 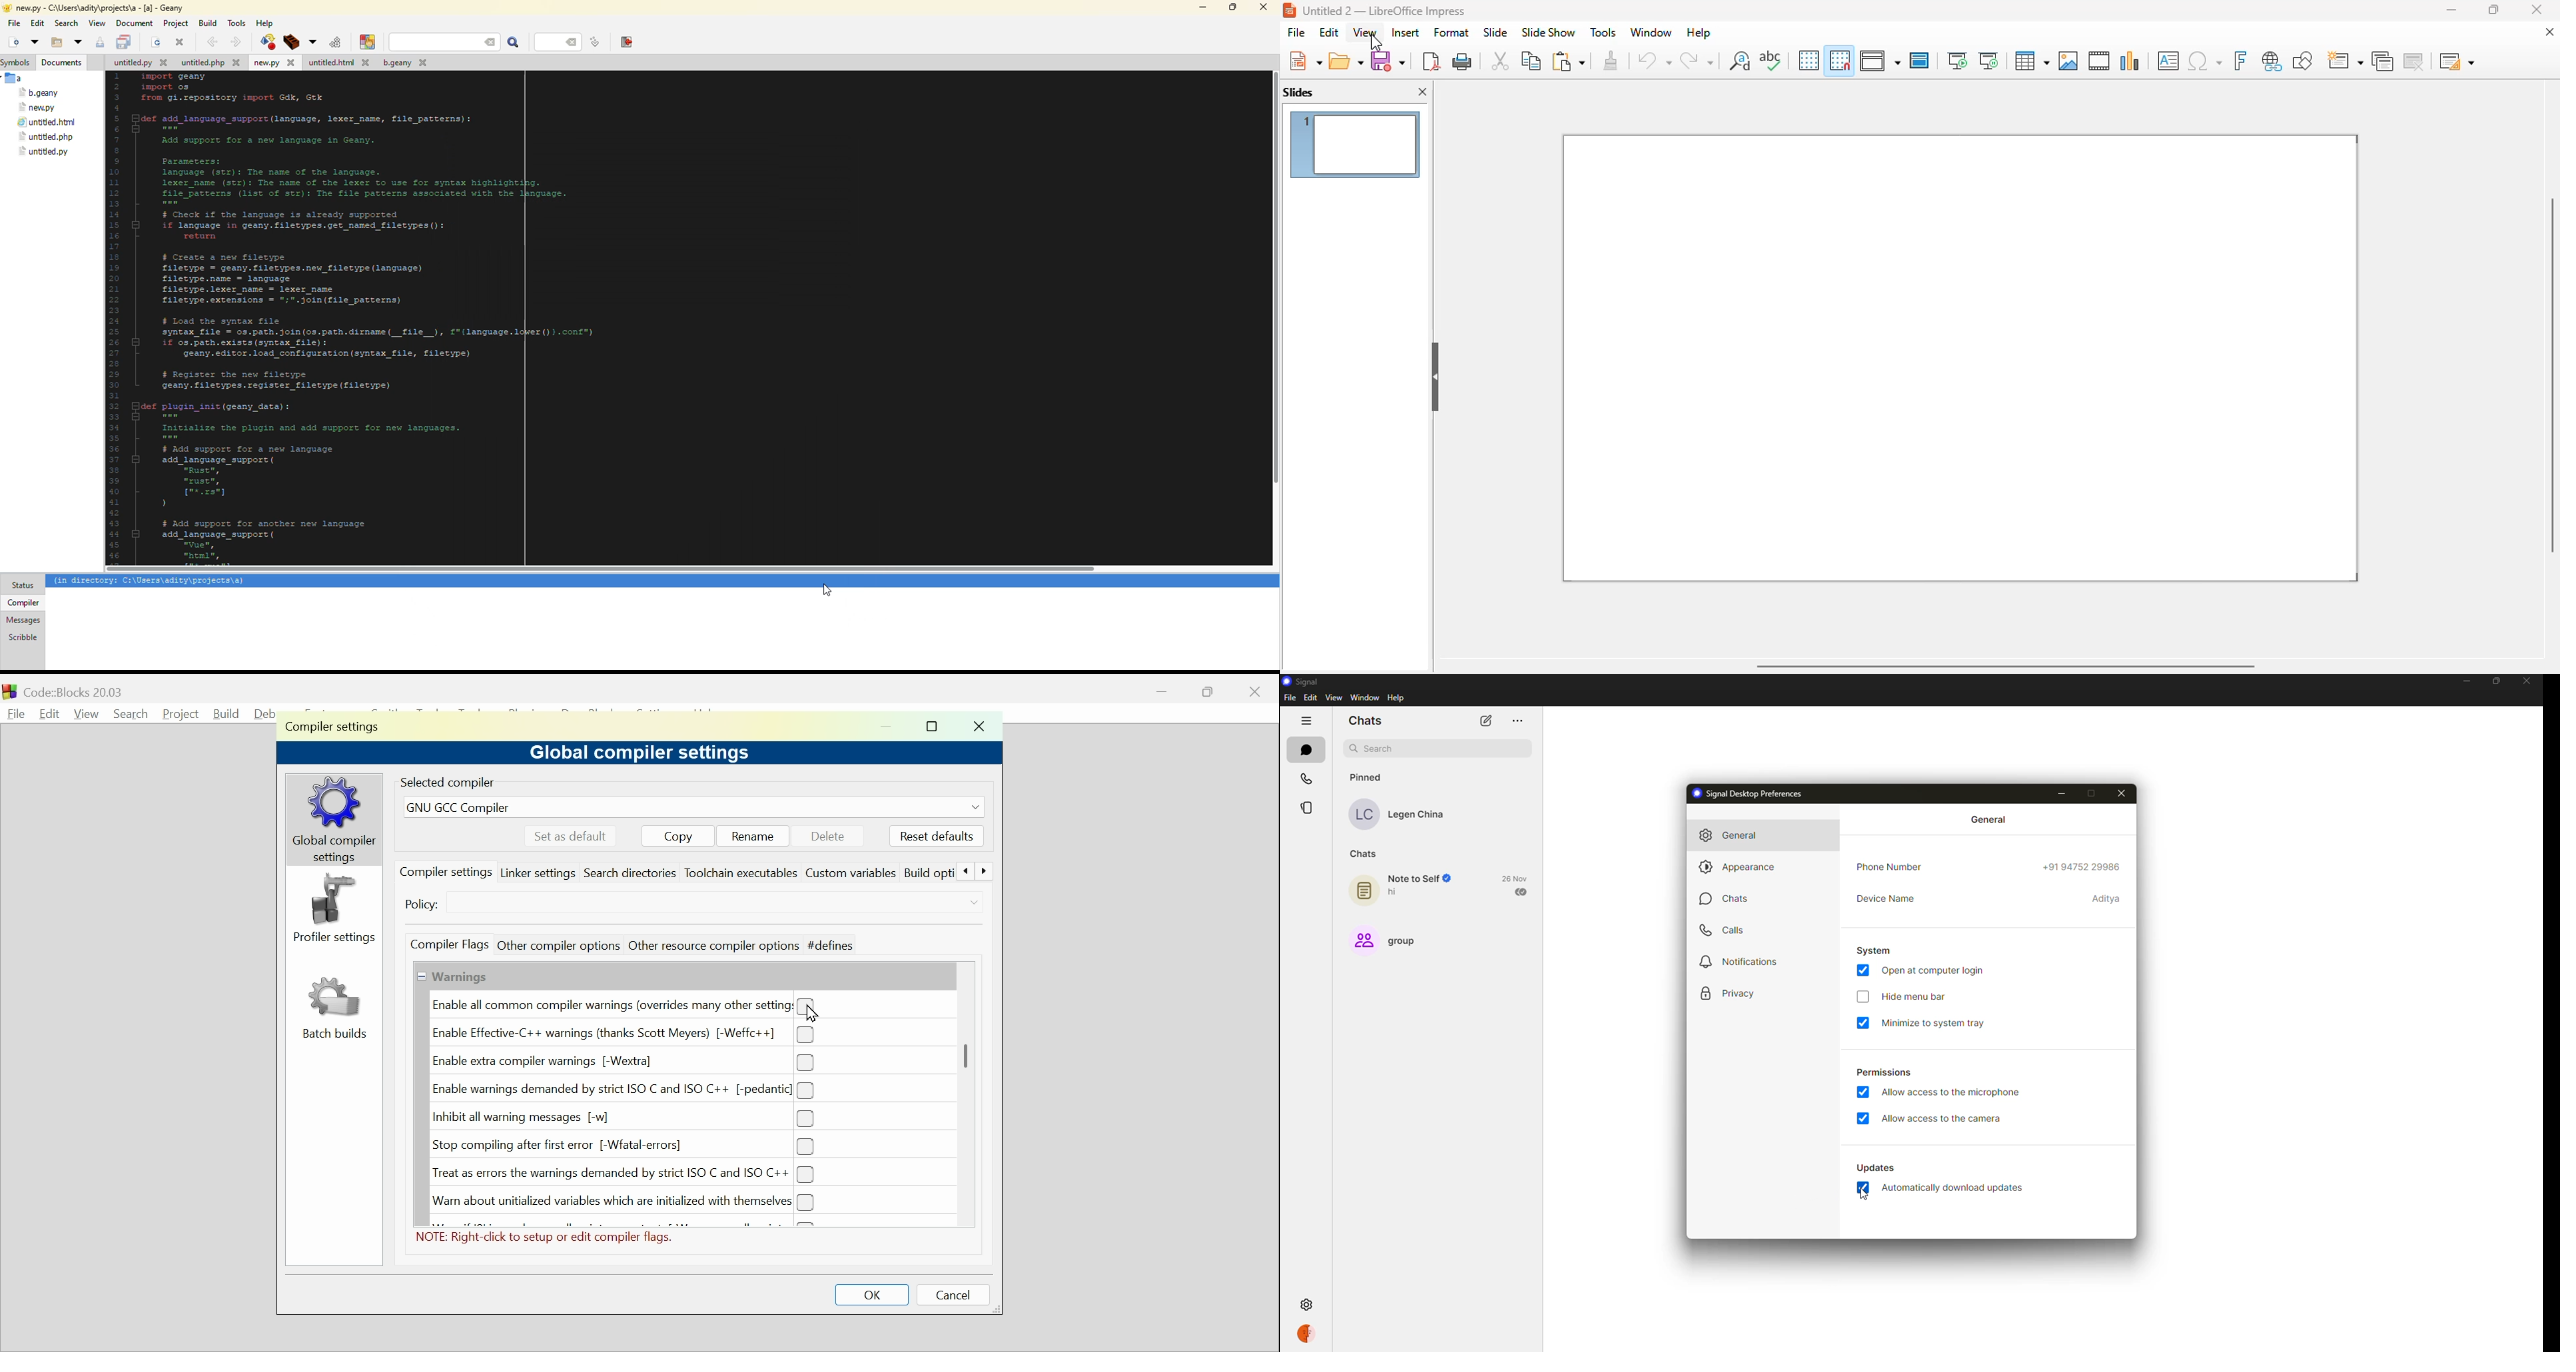 What do you see at coordinates (2303, 60) in the screenshot?
I see `show draw functions` at bounding box center [2303, 60].